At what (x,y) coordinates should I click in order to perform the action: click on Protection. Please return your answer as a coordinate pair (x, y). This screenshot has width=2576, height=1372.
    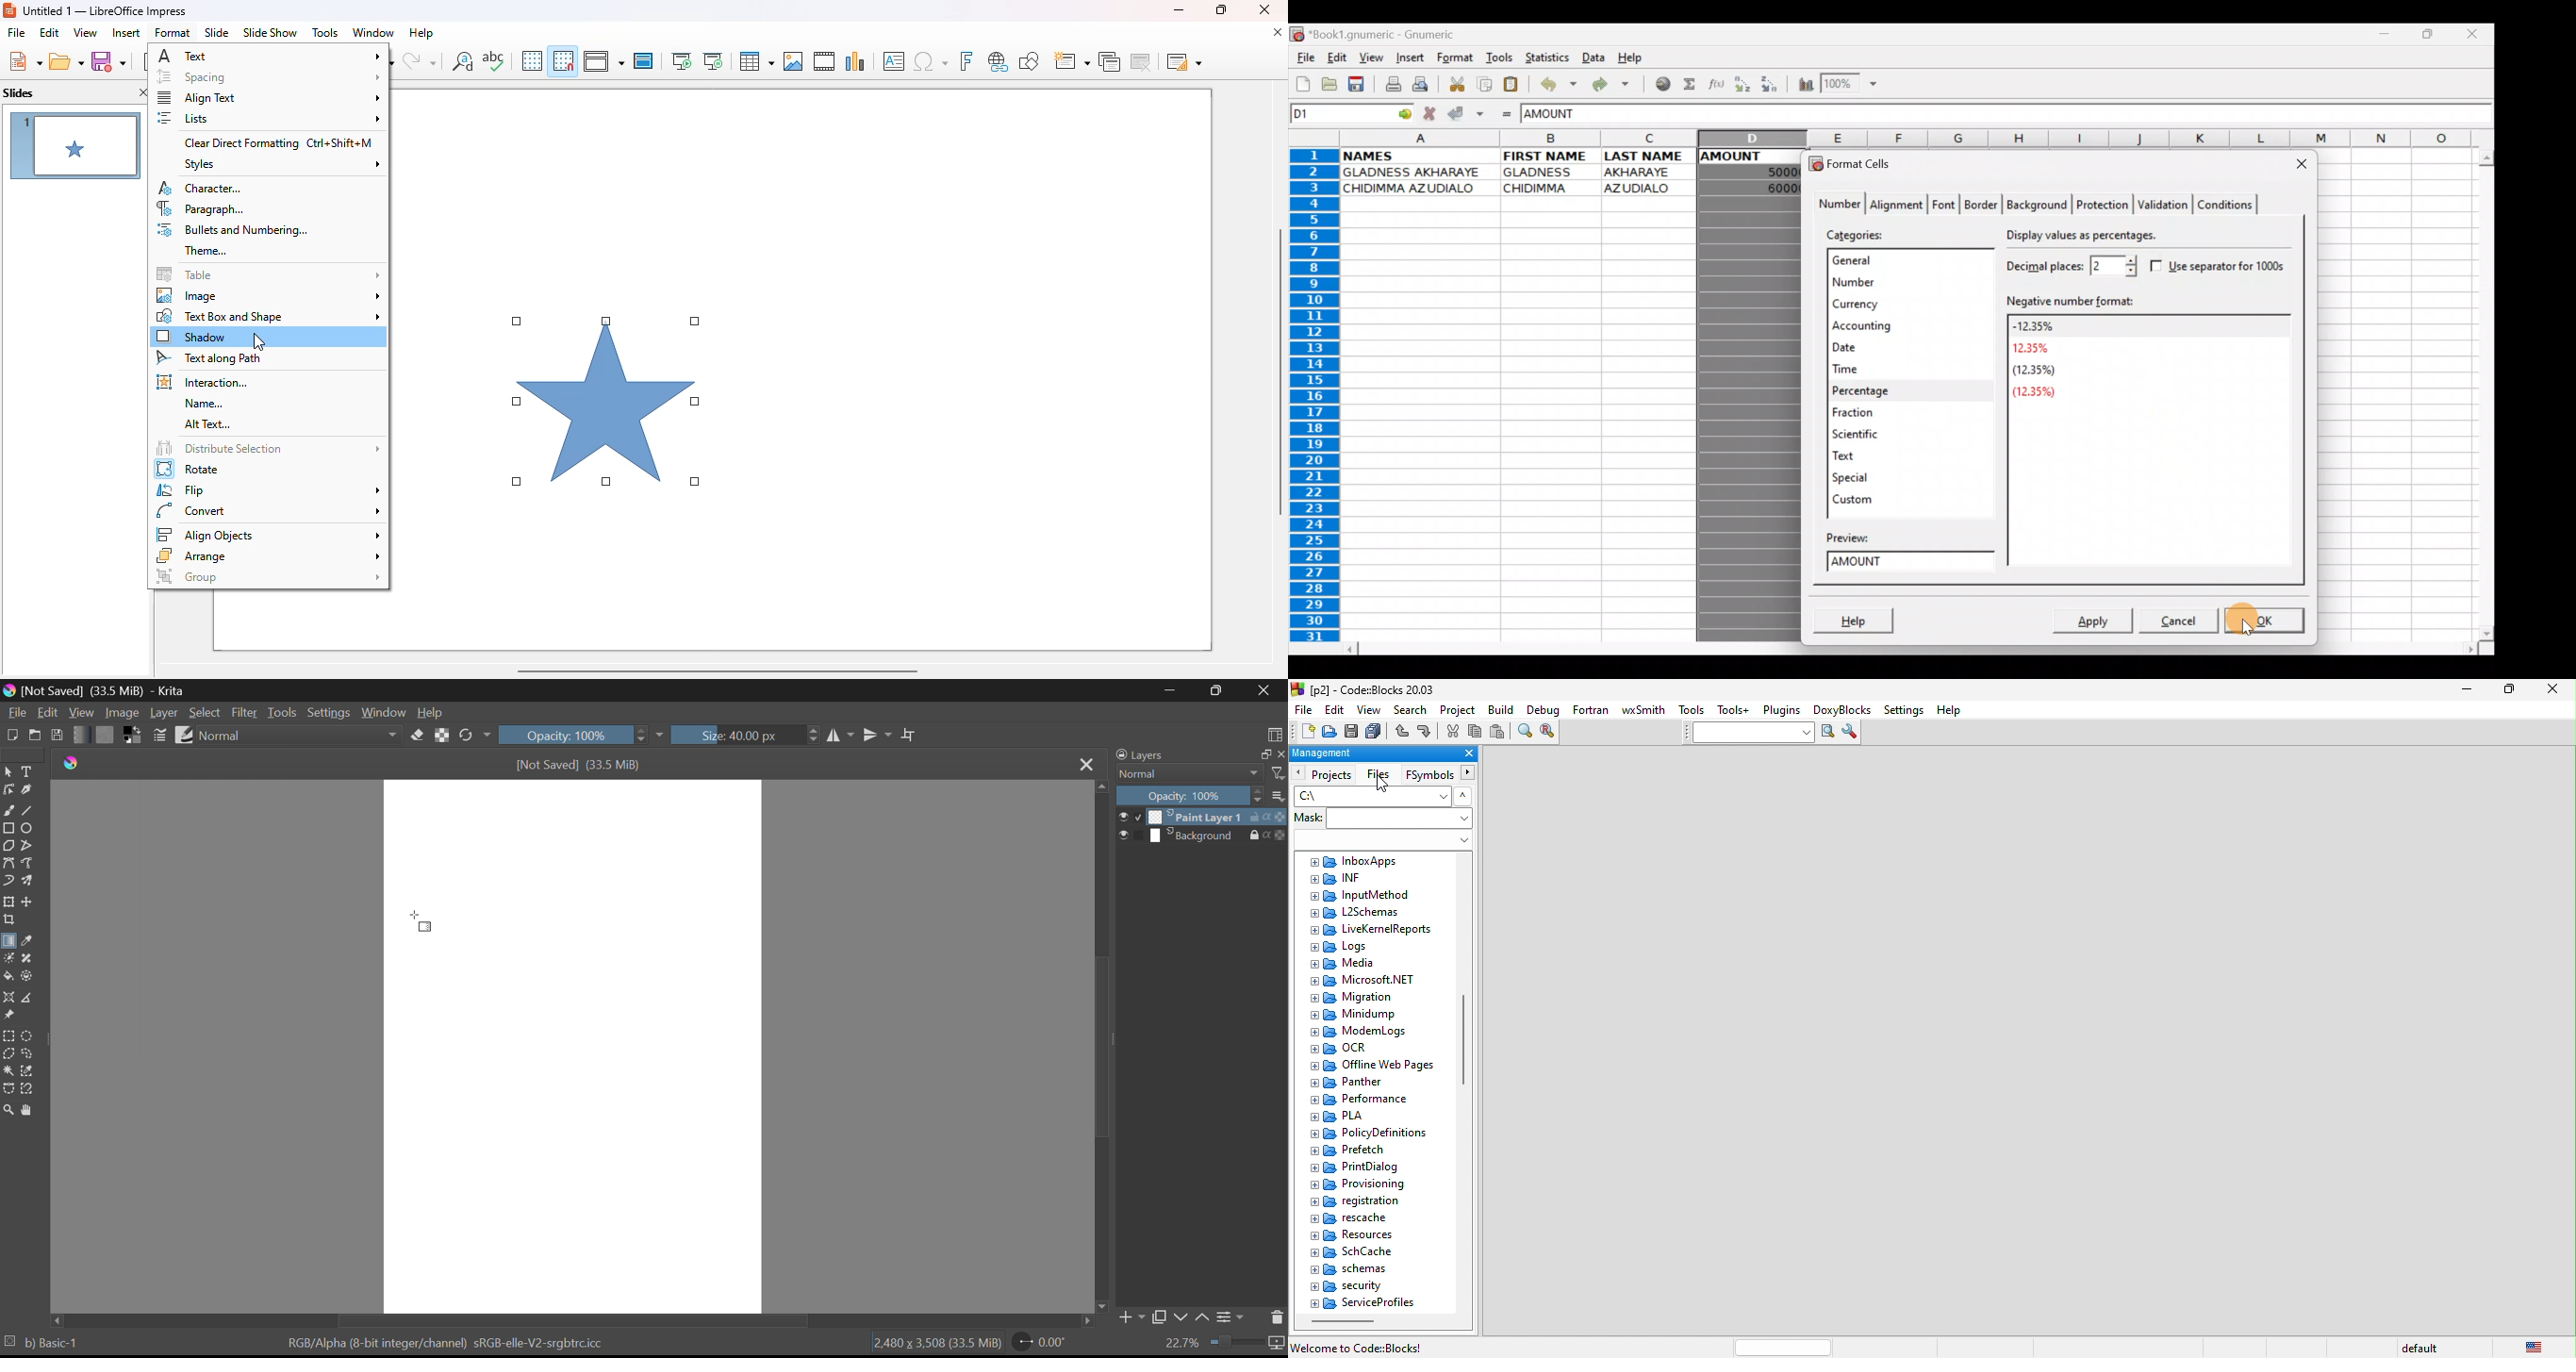
    Looking at the image, I should click on (2101, 204).